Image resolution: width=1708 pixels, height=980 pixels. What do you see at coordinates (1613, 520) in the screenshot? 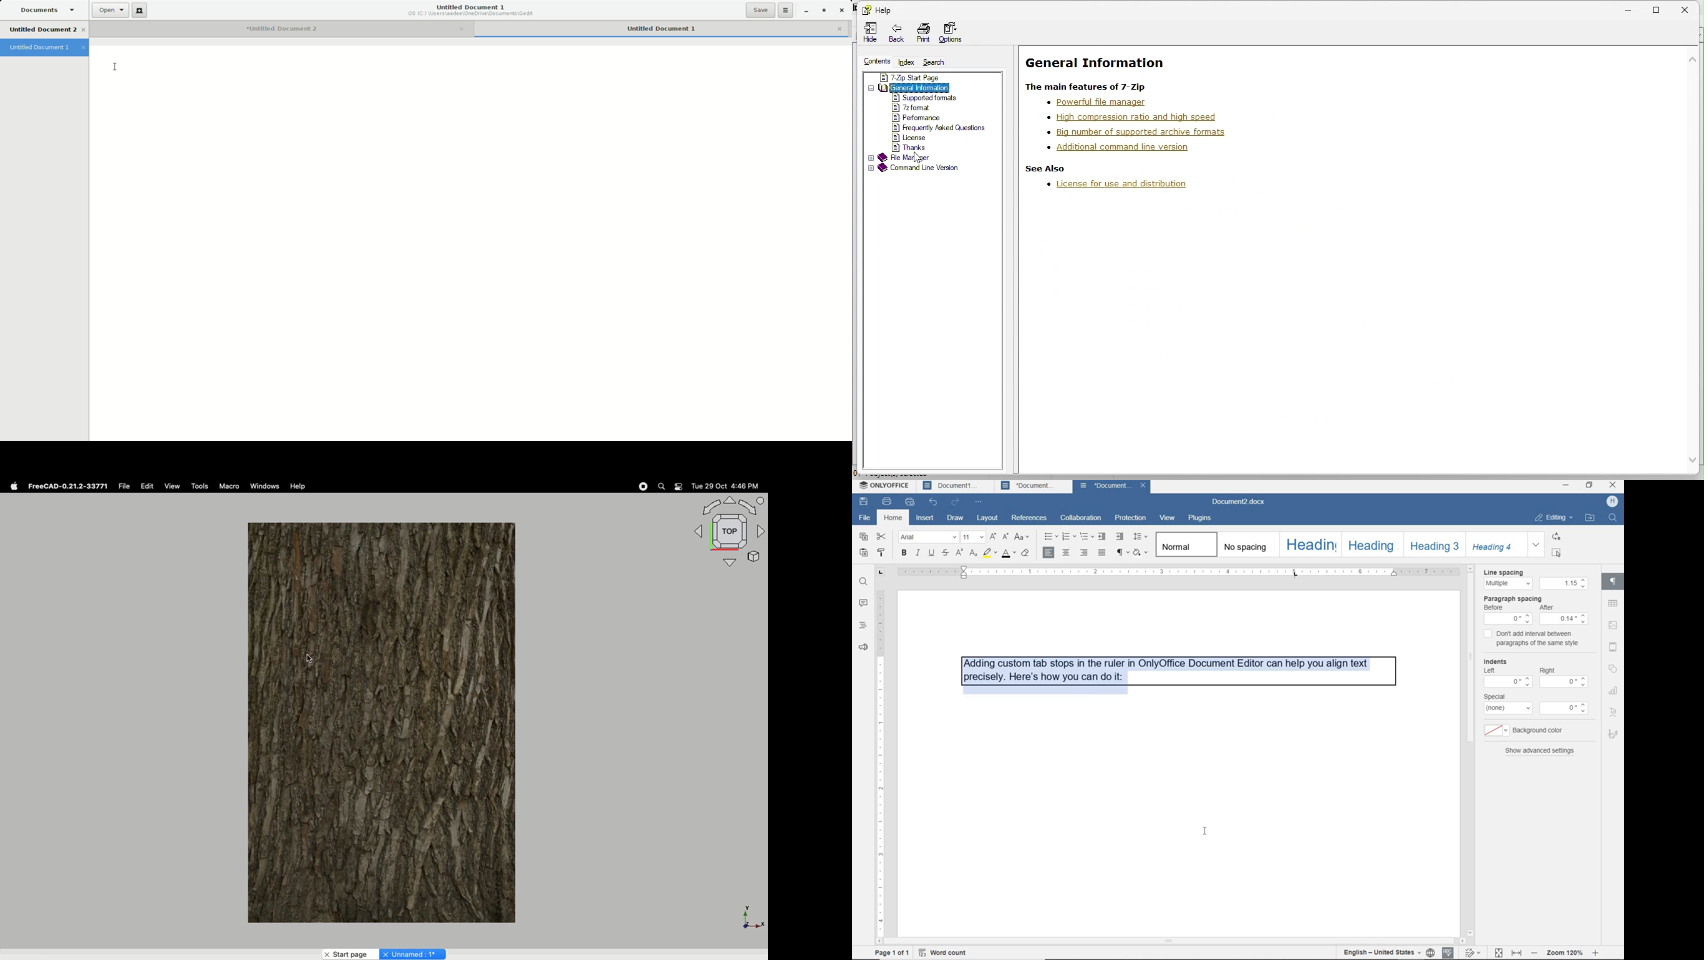
I see `search` at bounding box center [1613, 520].